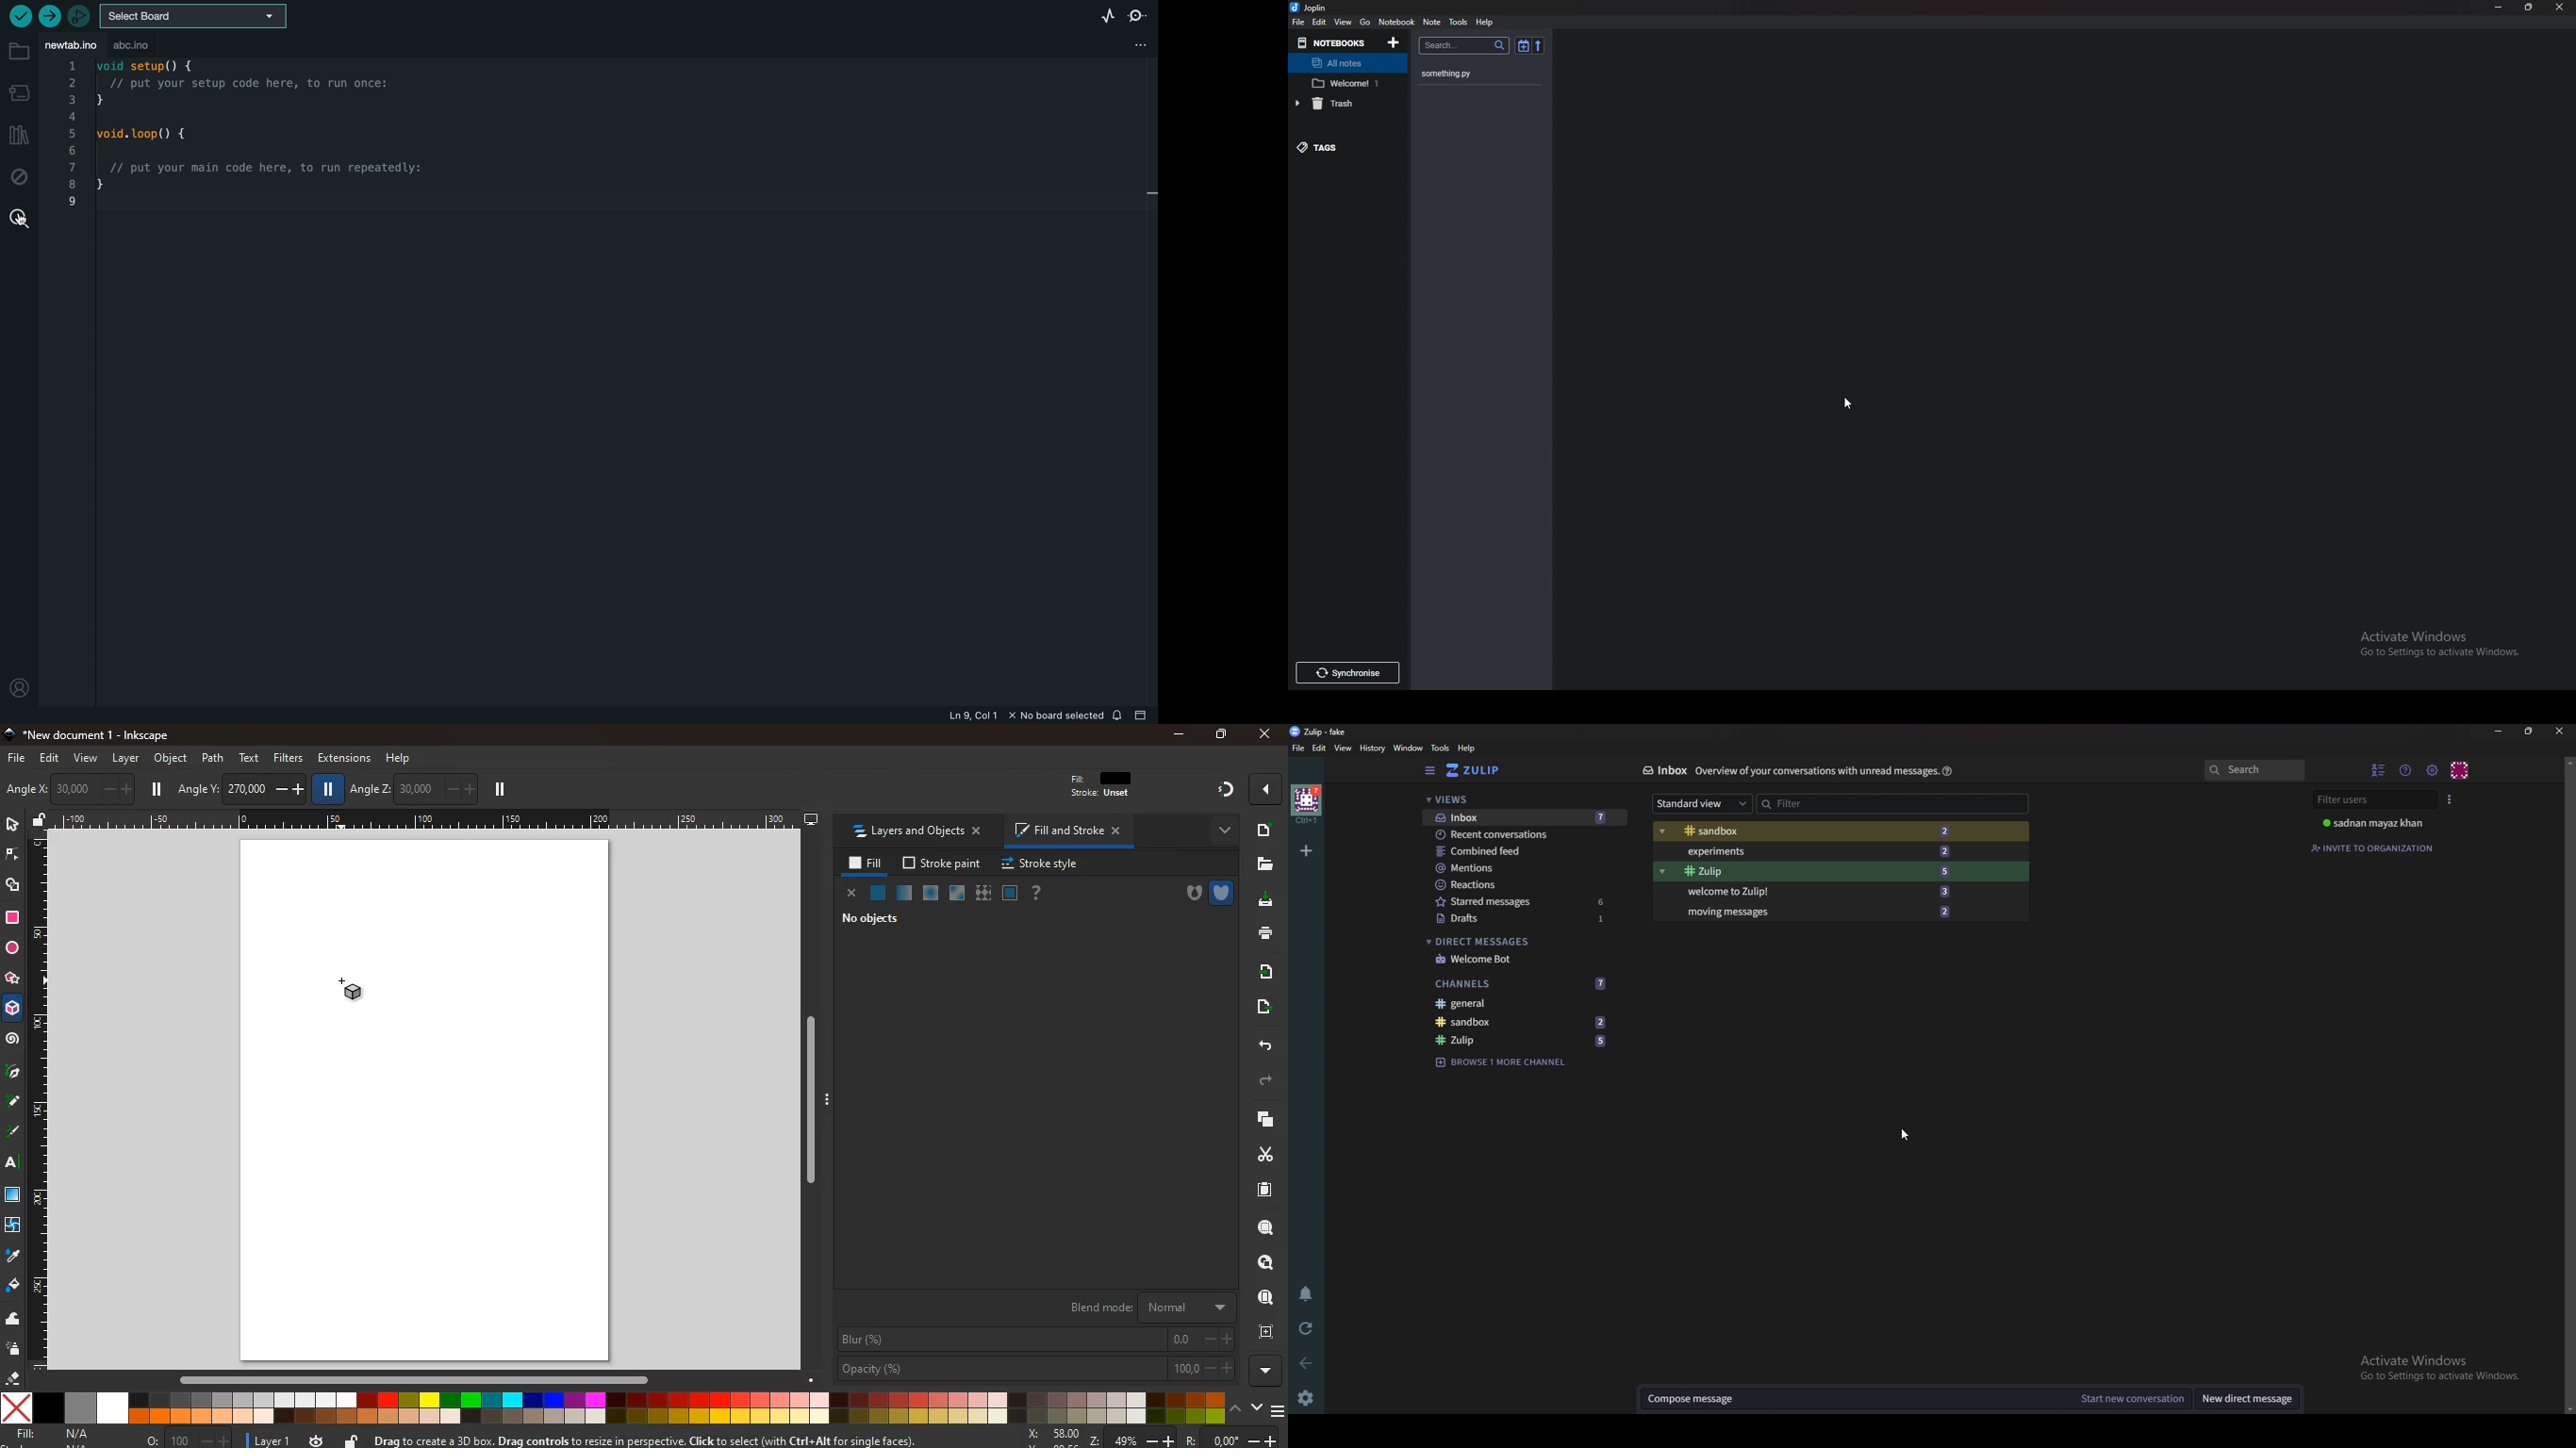  Describe the element at coordinates (1346, 84) in the screenshot. I see `welcome 1` at that location.